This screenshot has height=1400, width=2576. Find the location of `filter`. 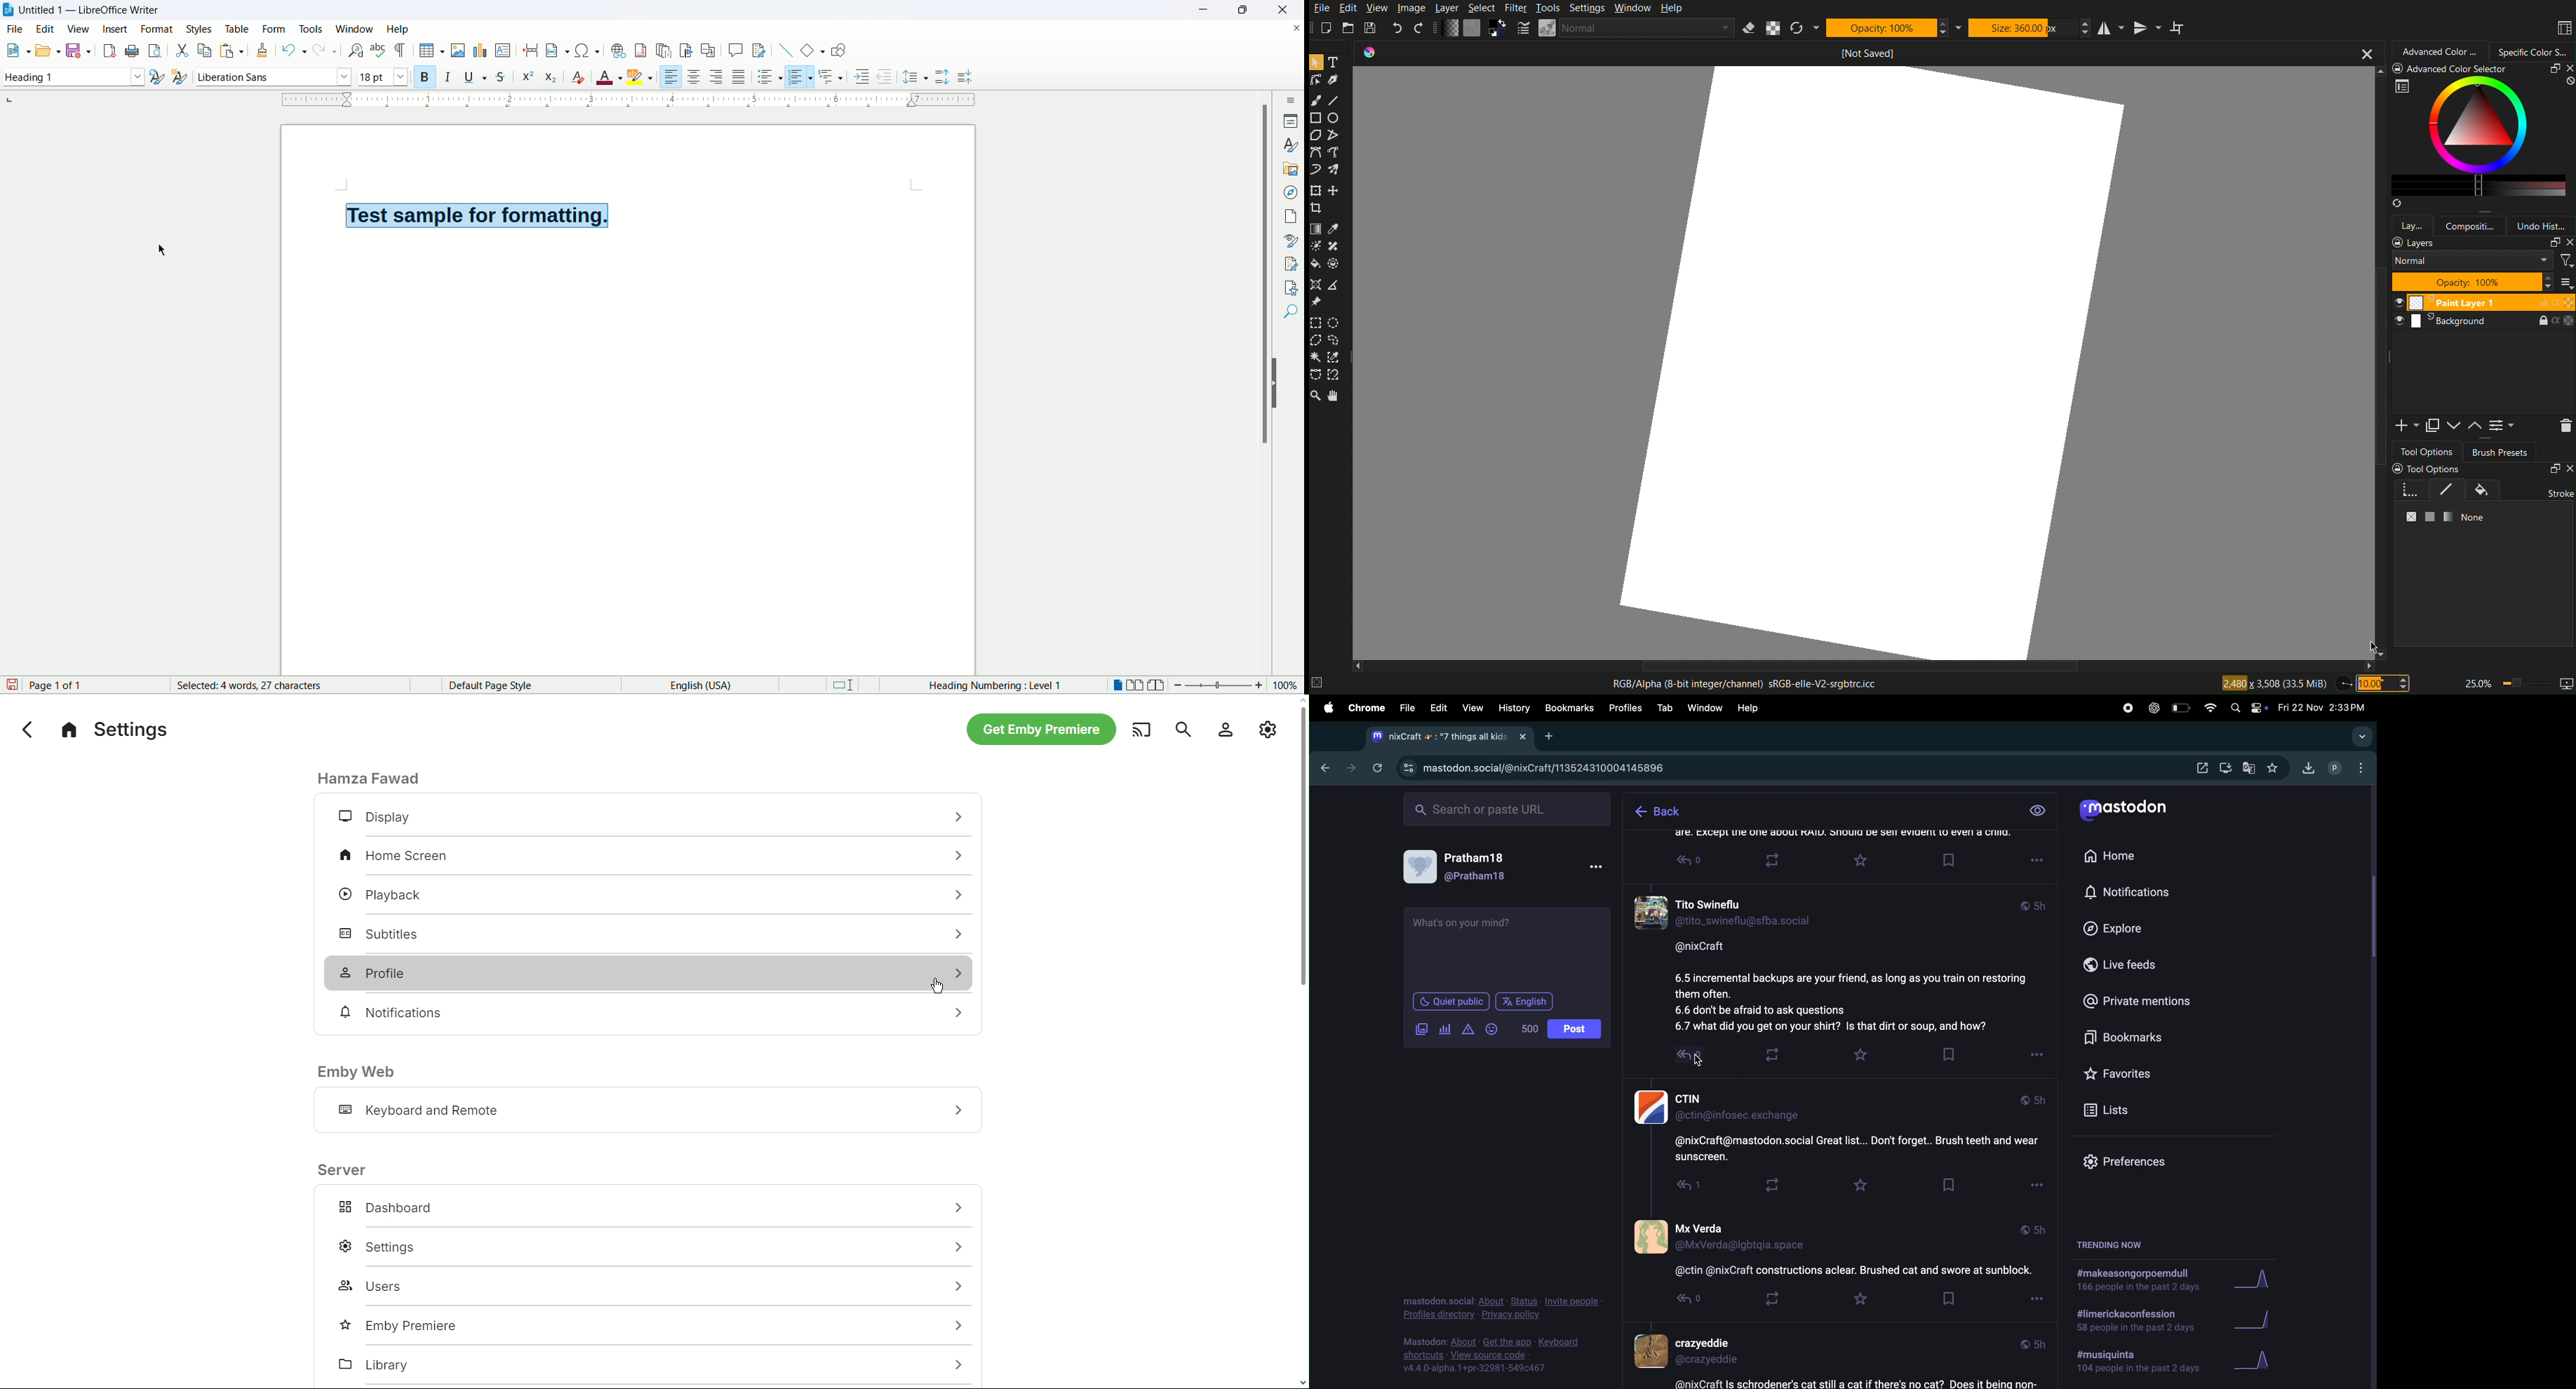

filter is located at coordinates (2566, 260).